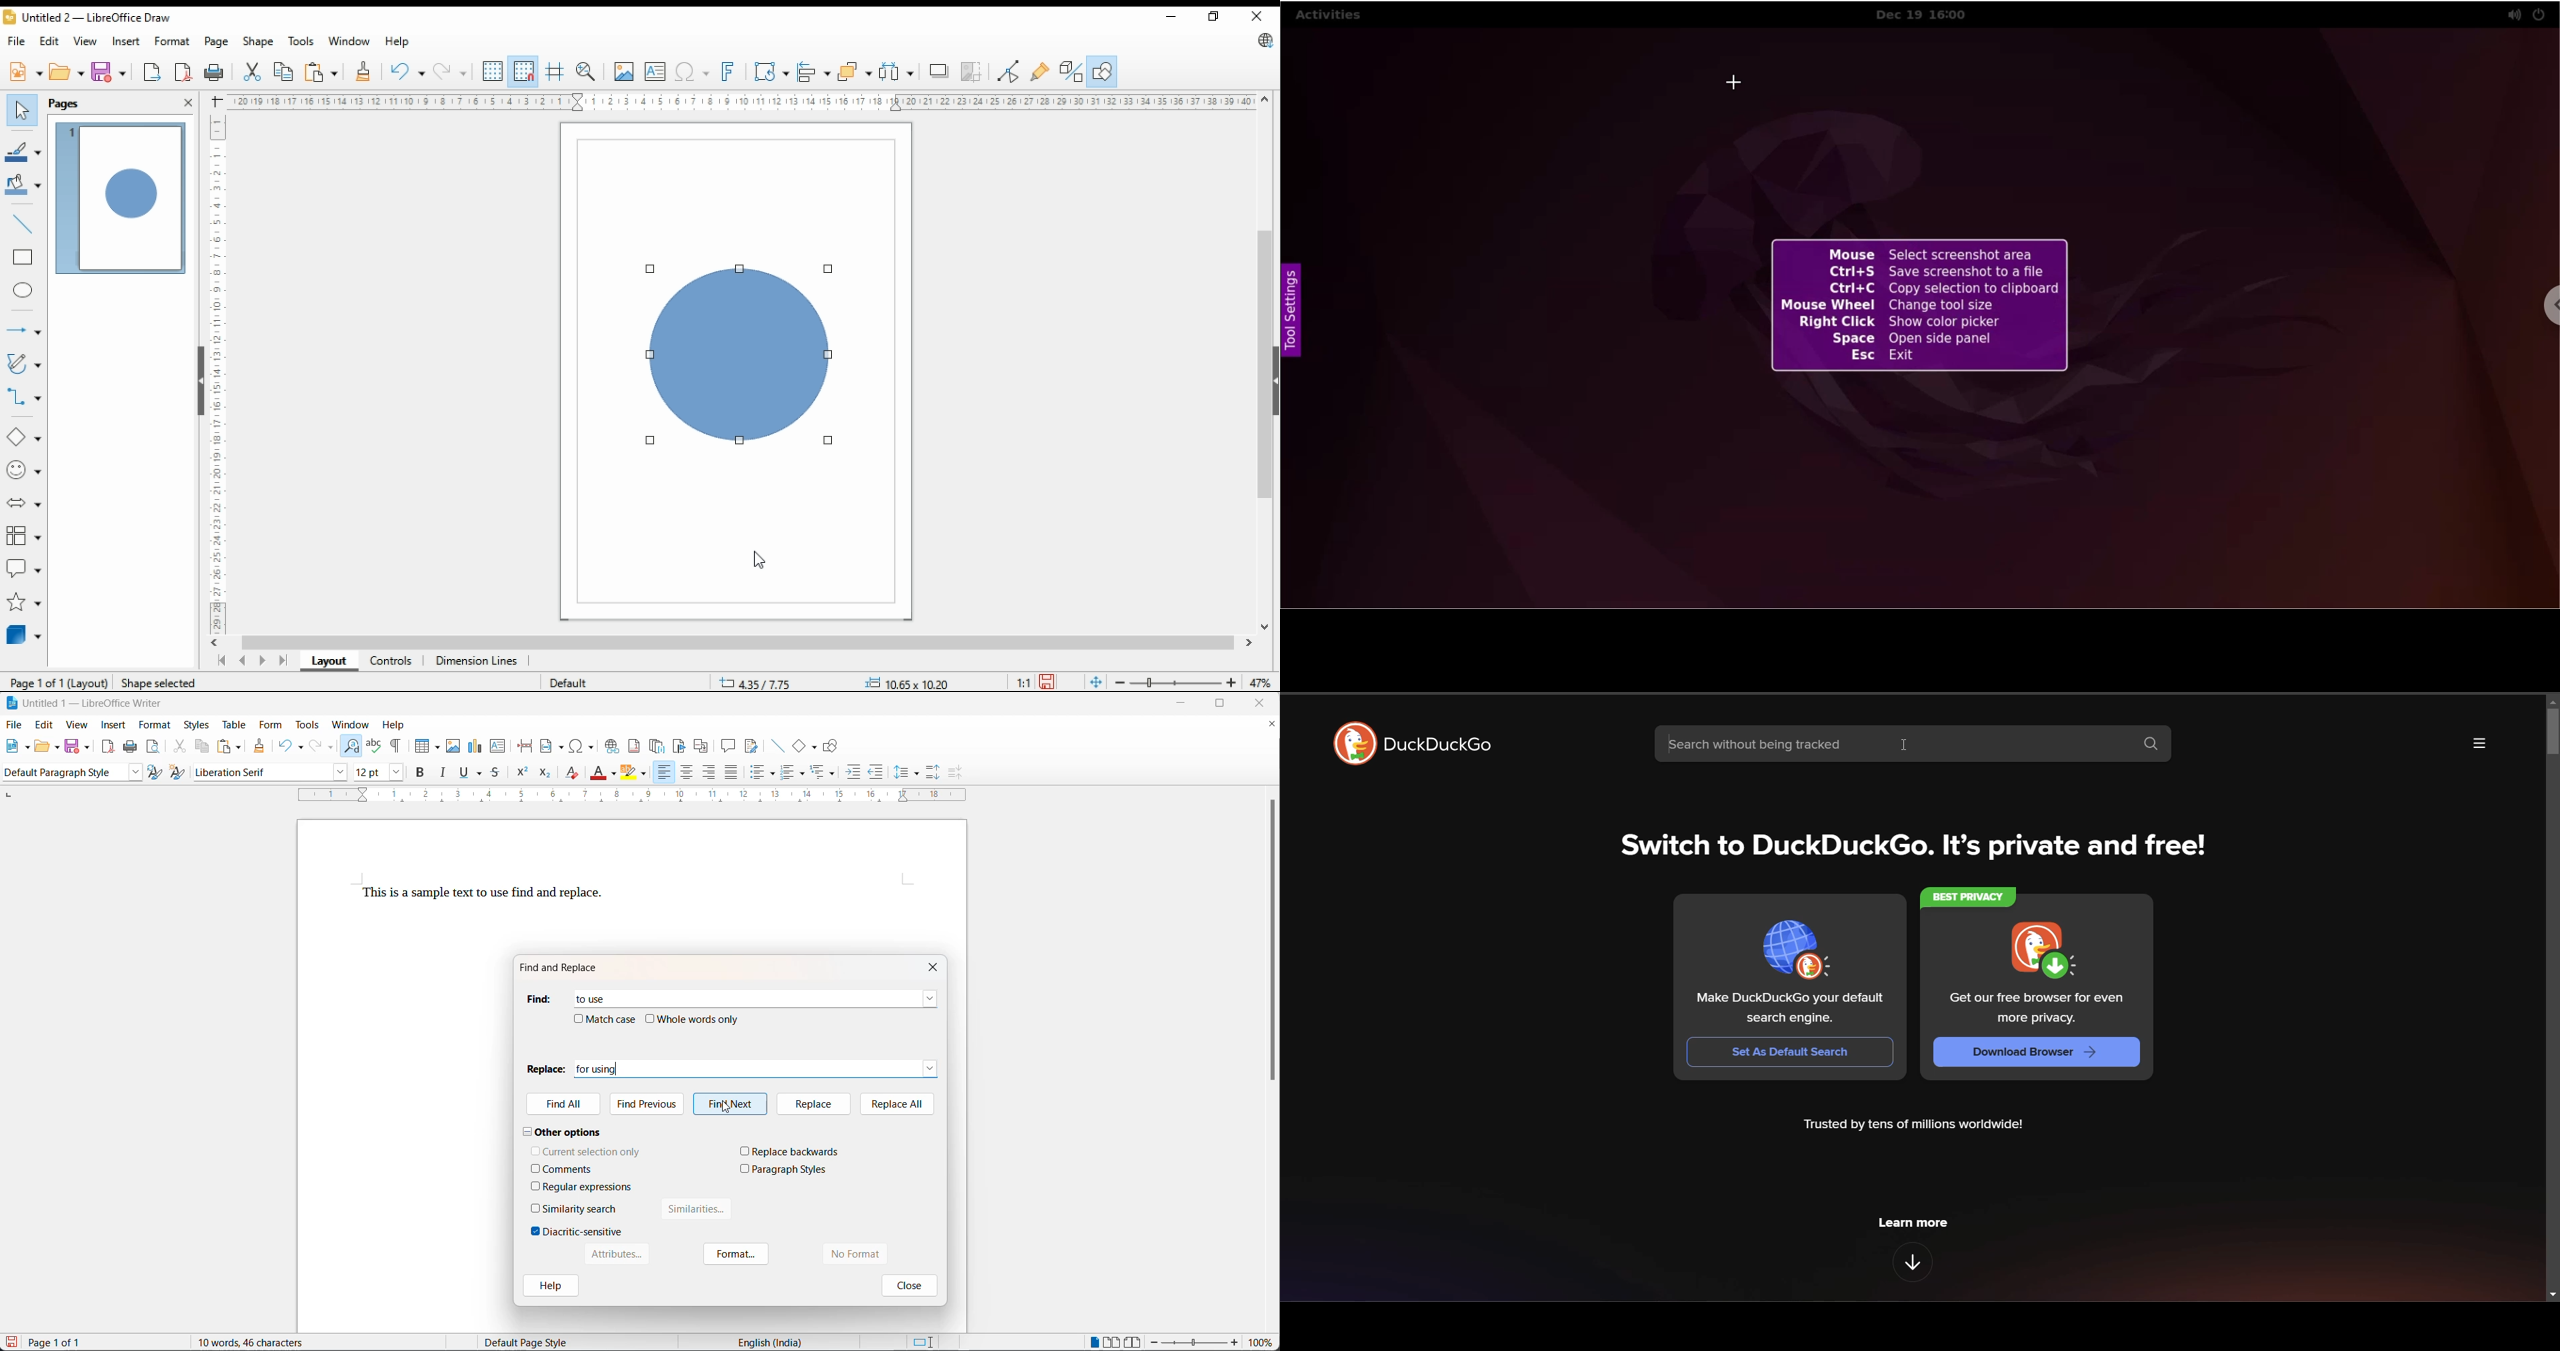  Describe the element at coordinates (367, 774) in the screenshot. I see `font size` at that location.